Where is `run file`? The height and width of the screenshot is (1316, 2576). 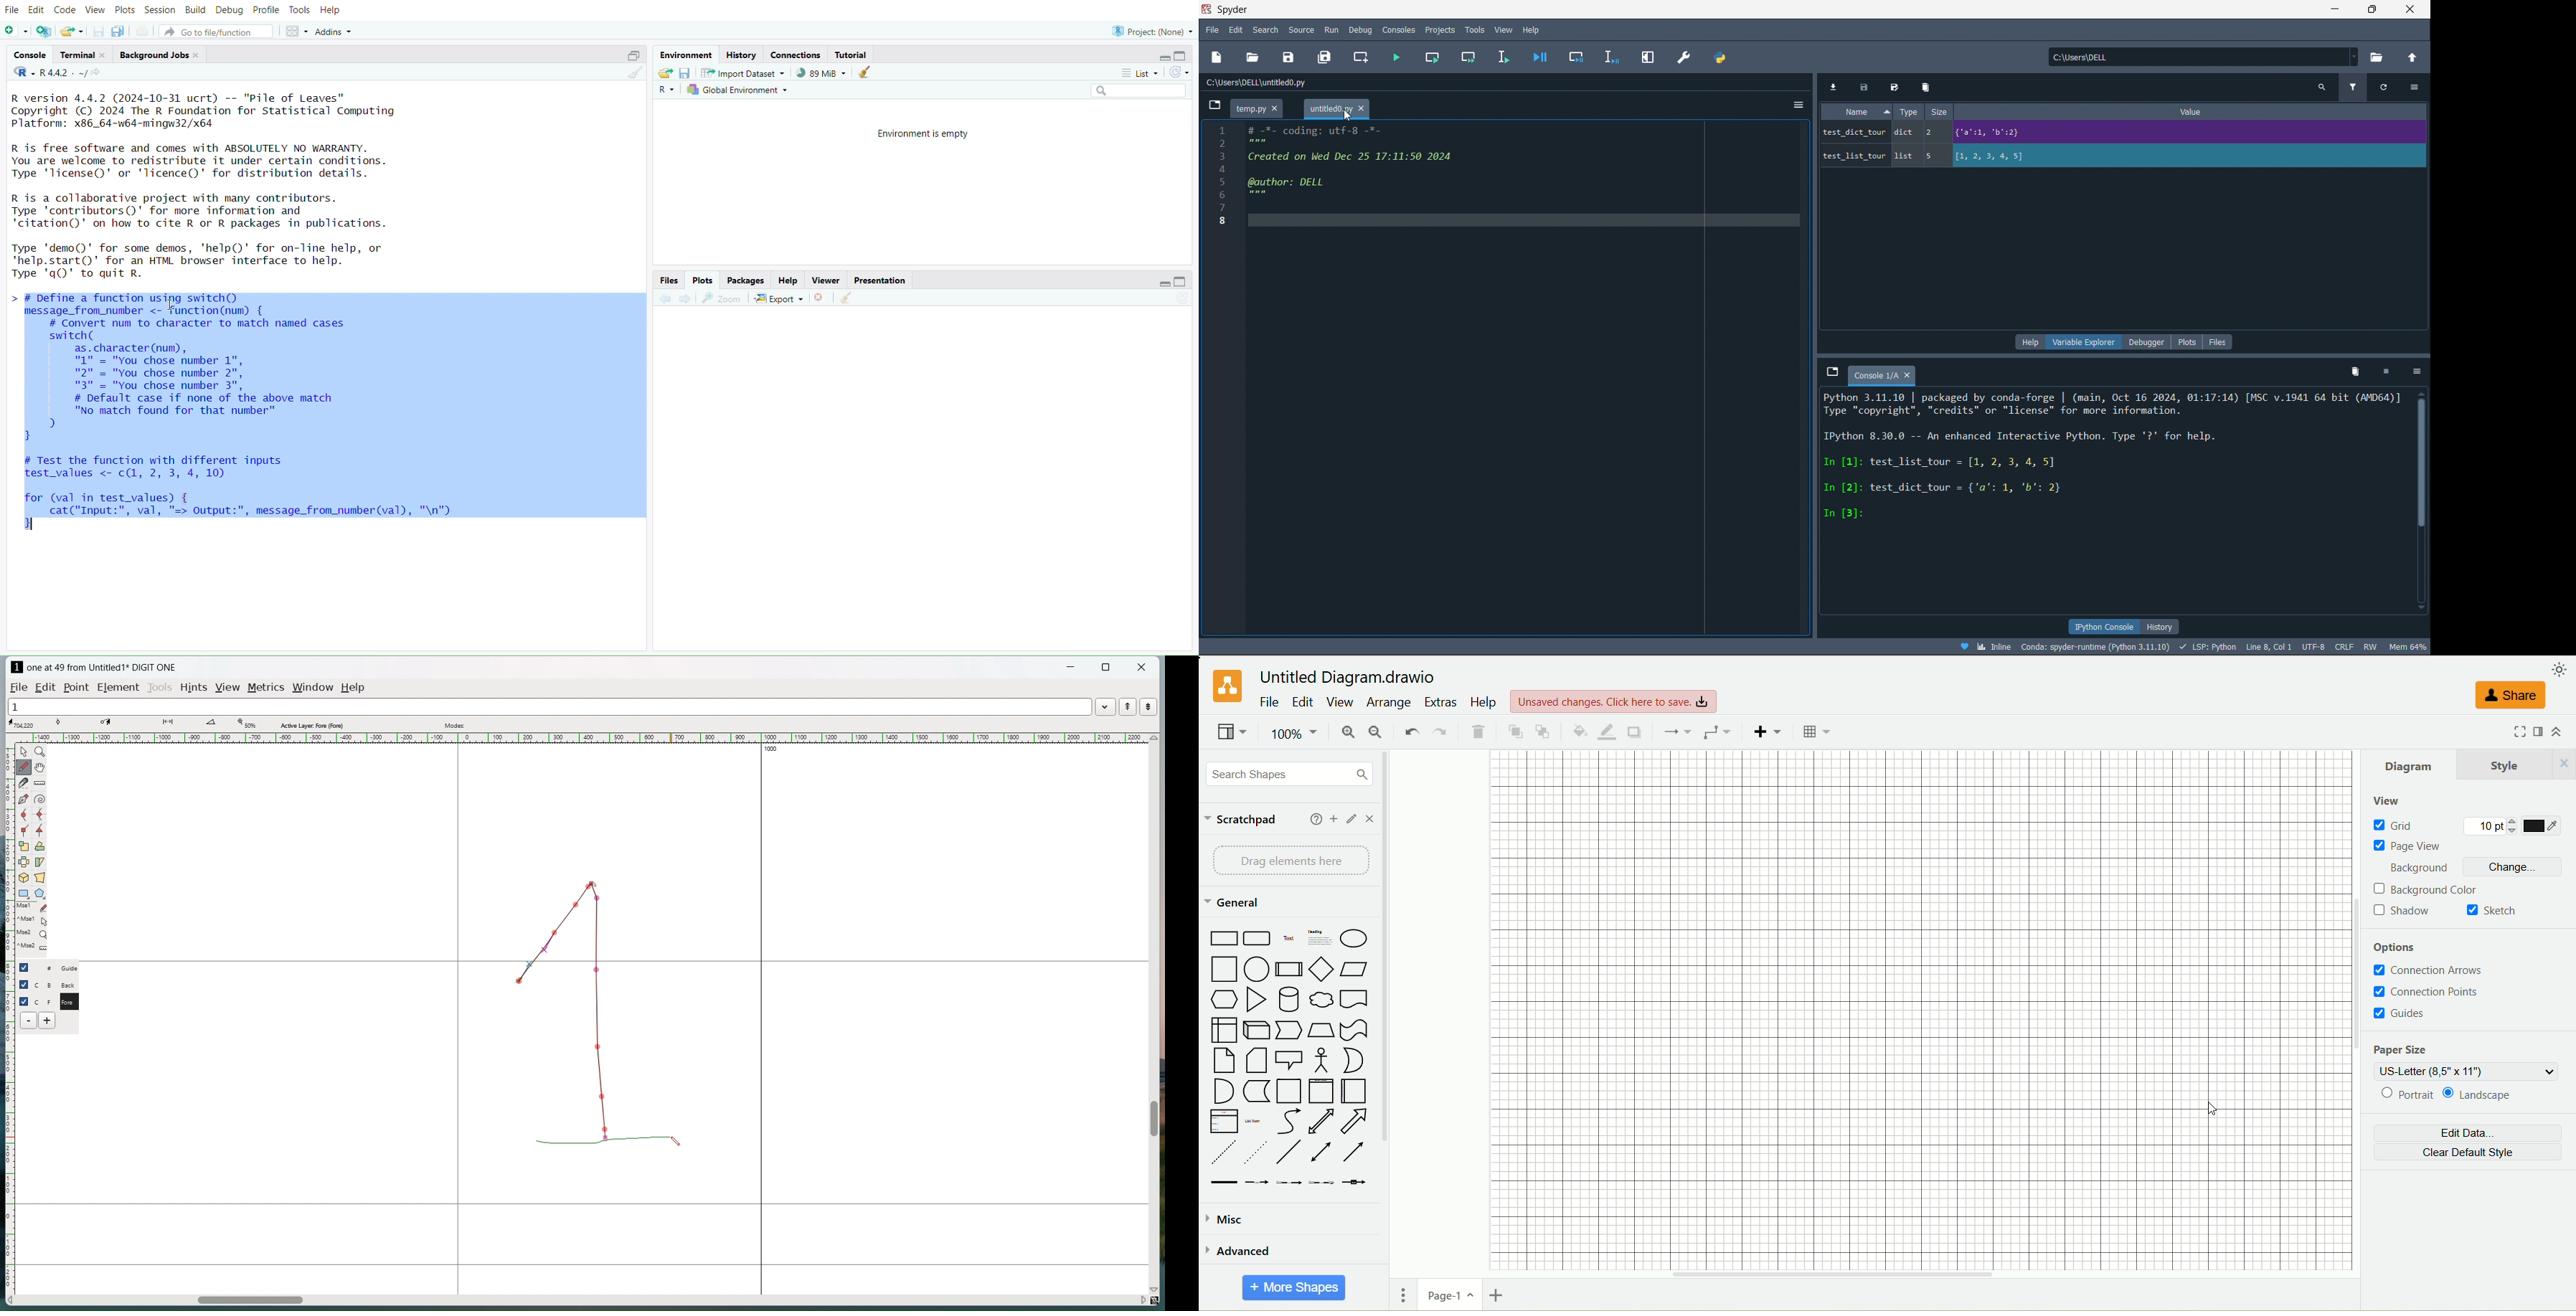 run file is located at coordinates (1394, 55).